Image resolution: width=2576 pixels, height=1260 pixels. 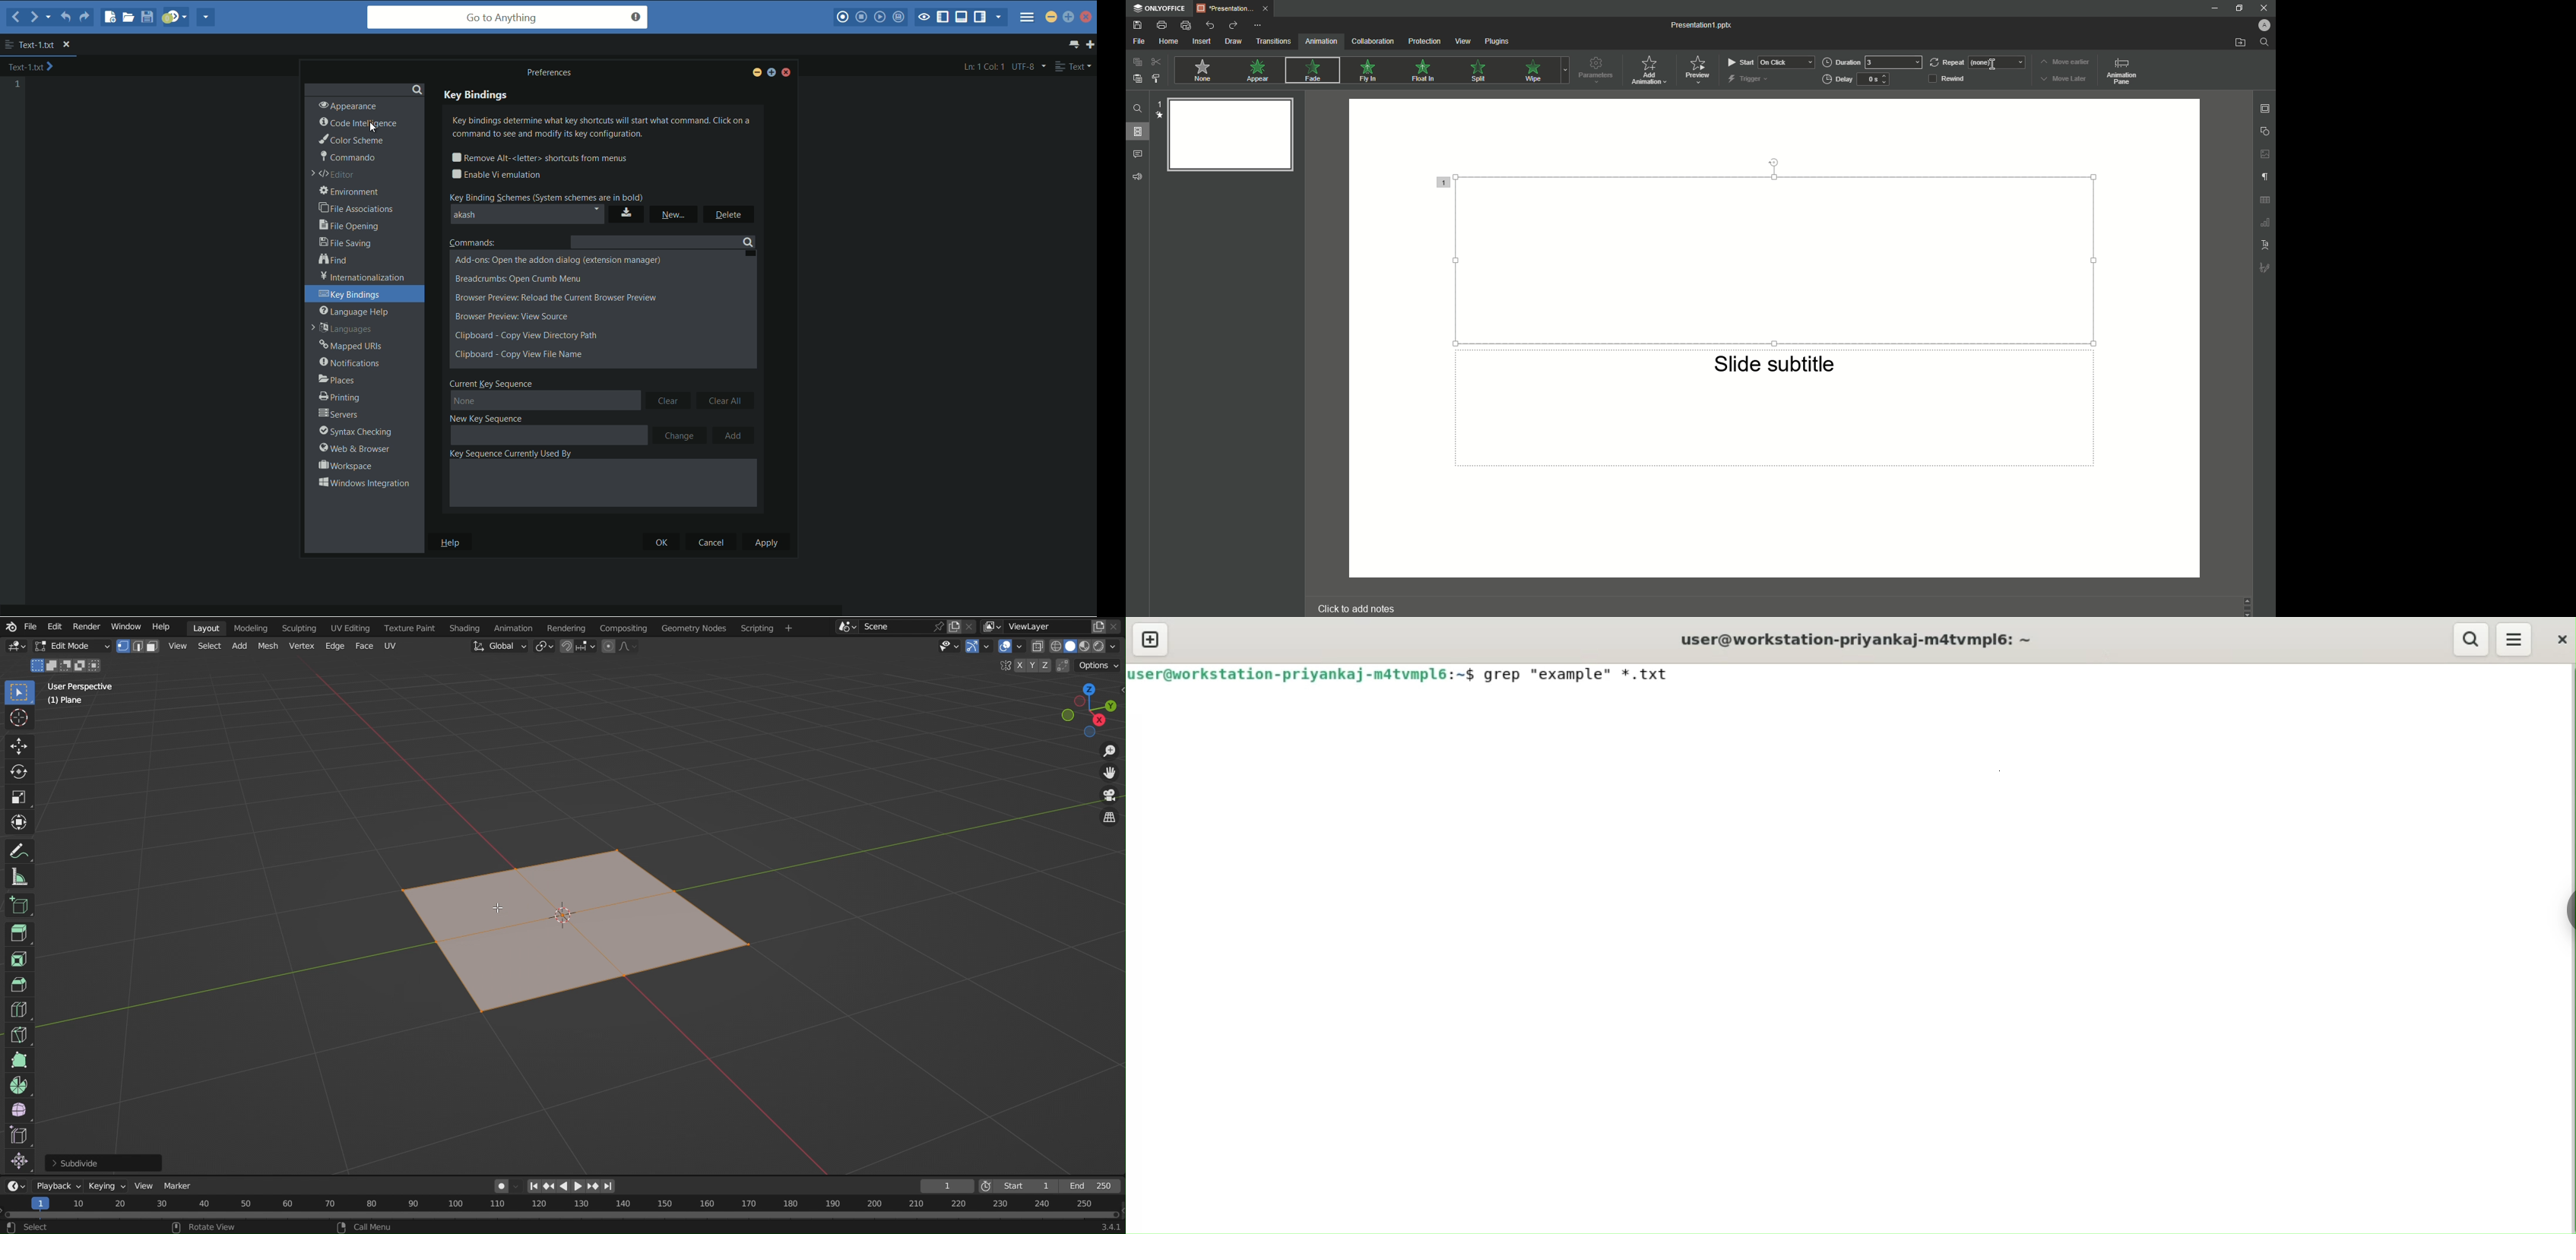 What do you see at coordinates (1156, 78) in the screenshot?
I see `Choose Style` at bounding box center [1156, 78].